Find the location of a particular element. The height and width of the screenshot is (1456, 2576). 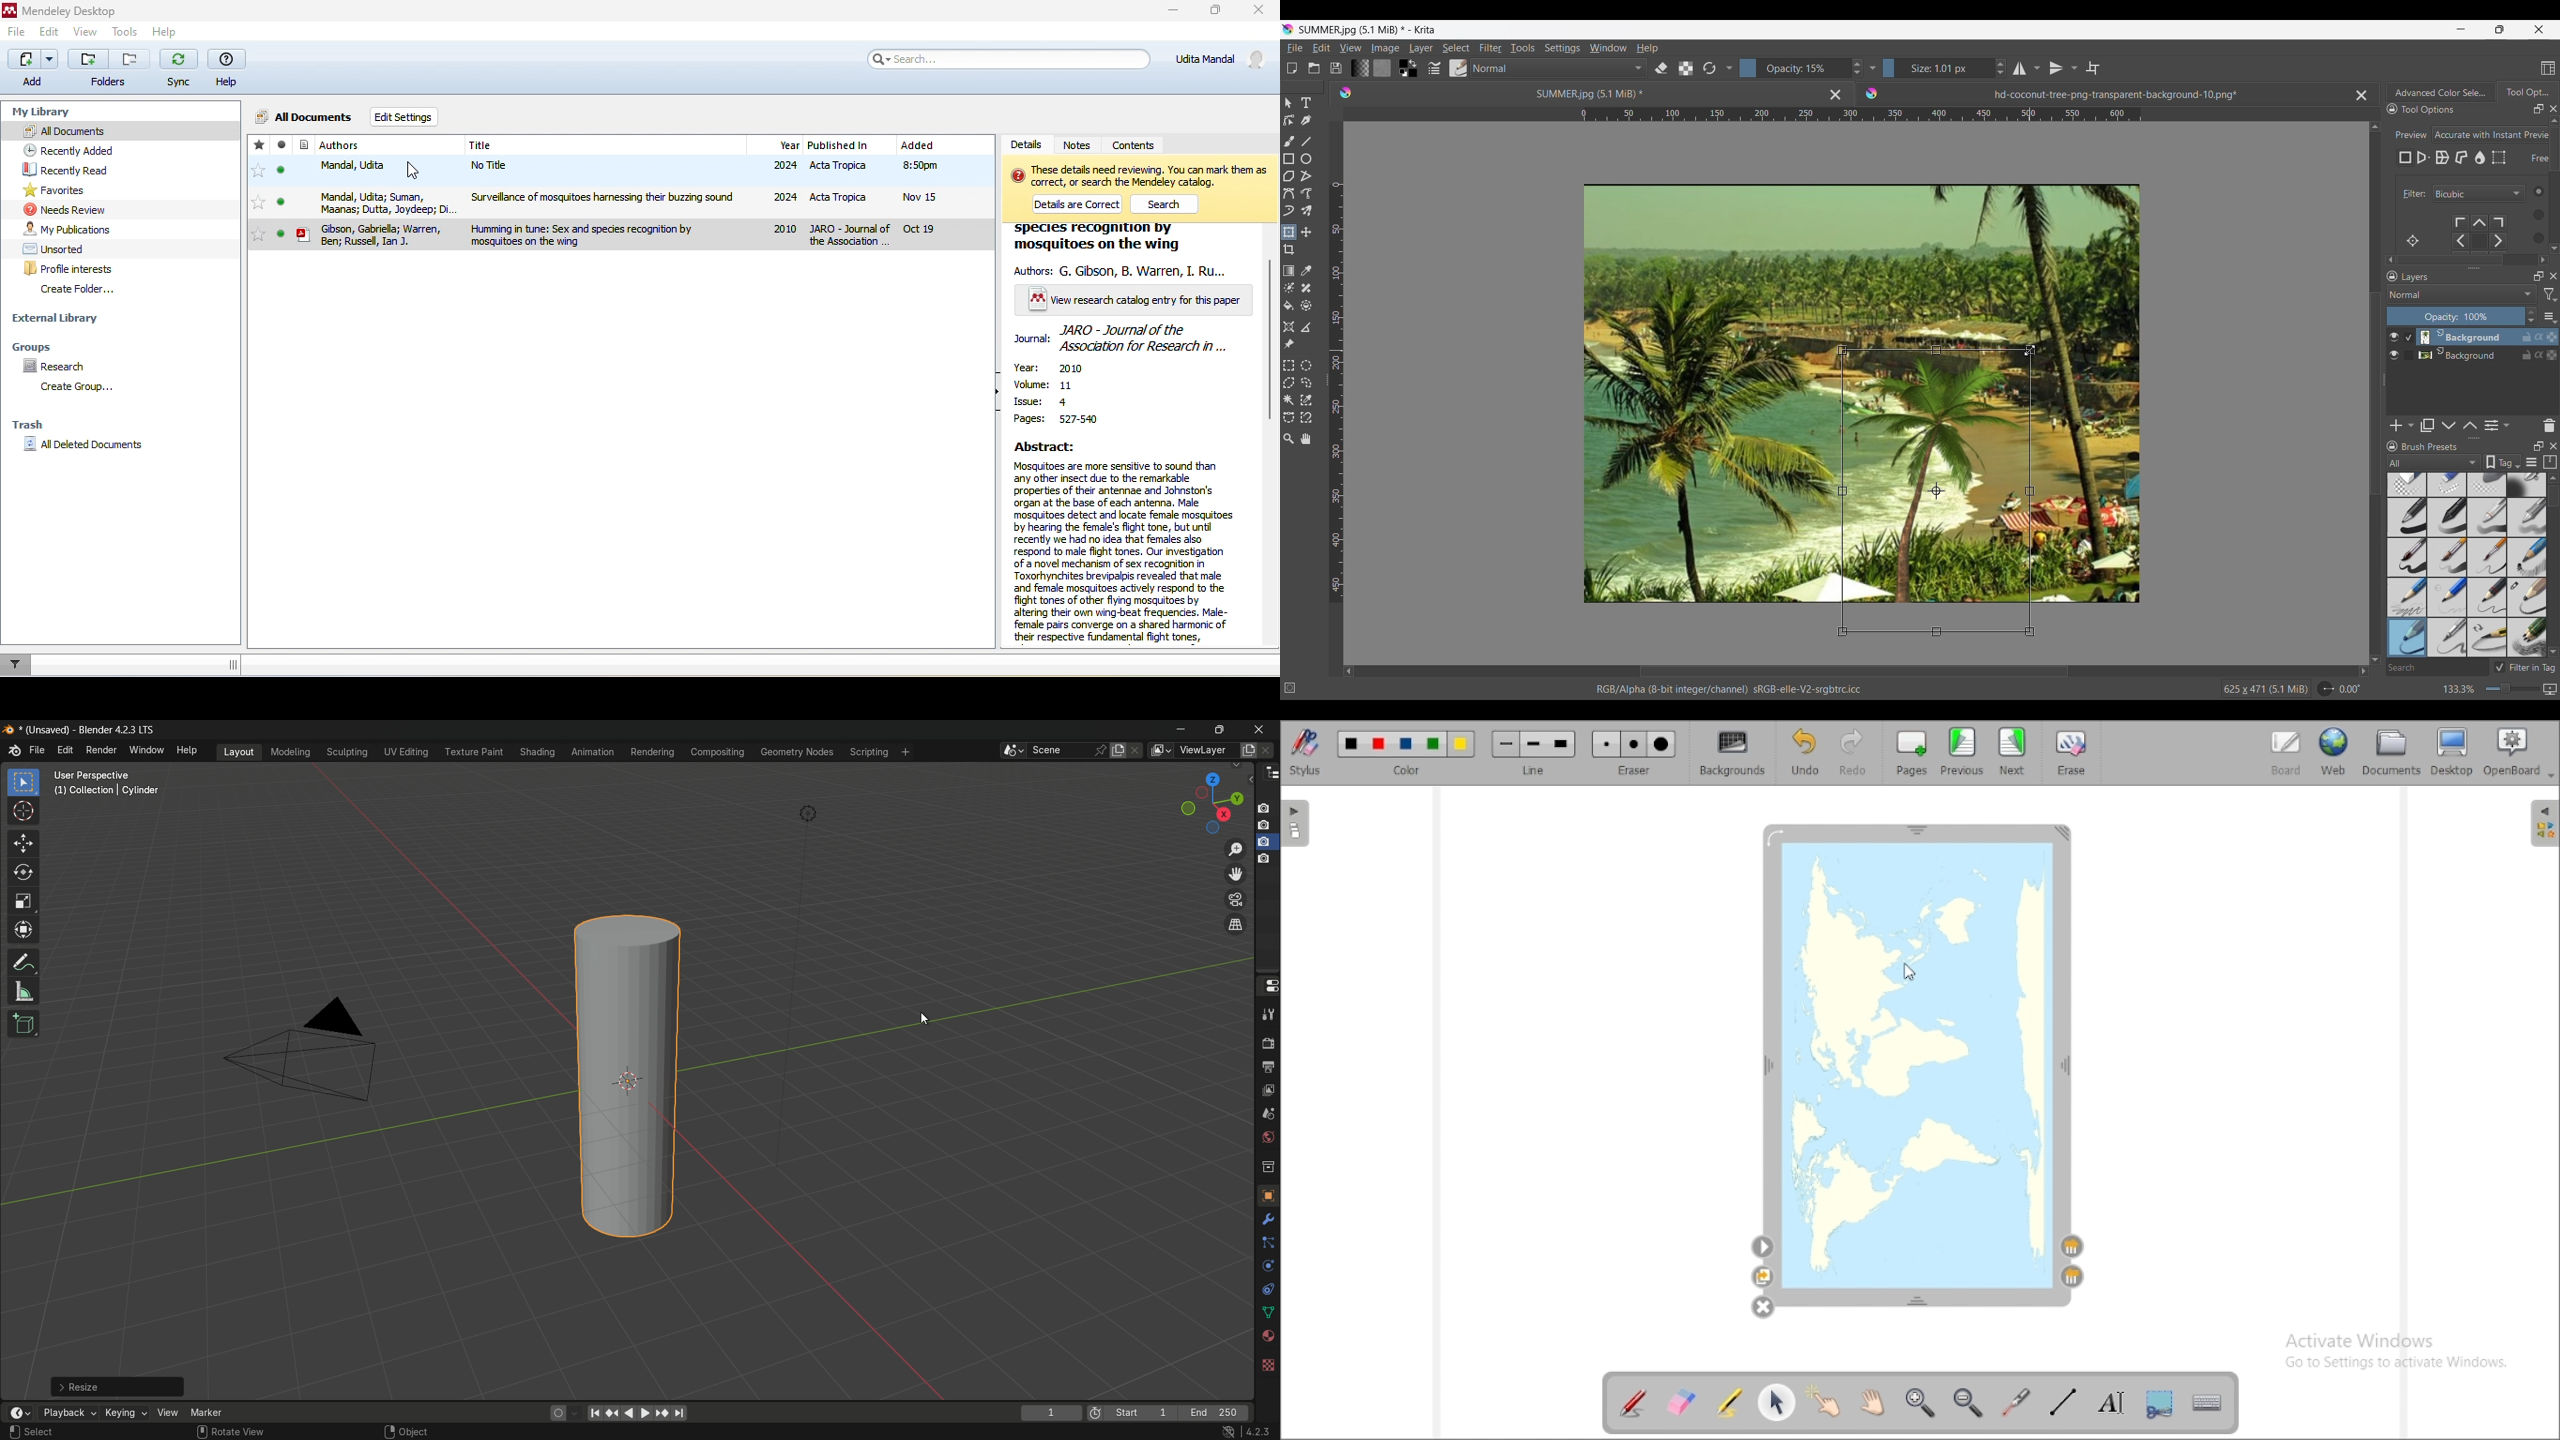

Mouse moved transform tool selection is located at coordinates (2030, 350).